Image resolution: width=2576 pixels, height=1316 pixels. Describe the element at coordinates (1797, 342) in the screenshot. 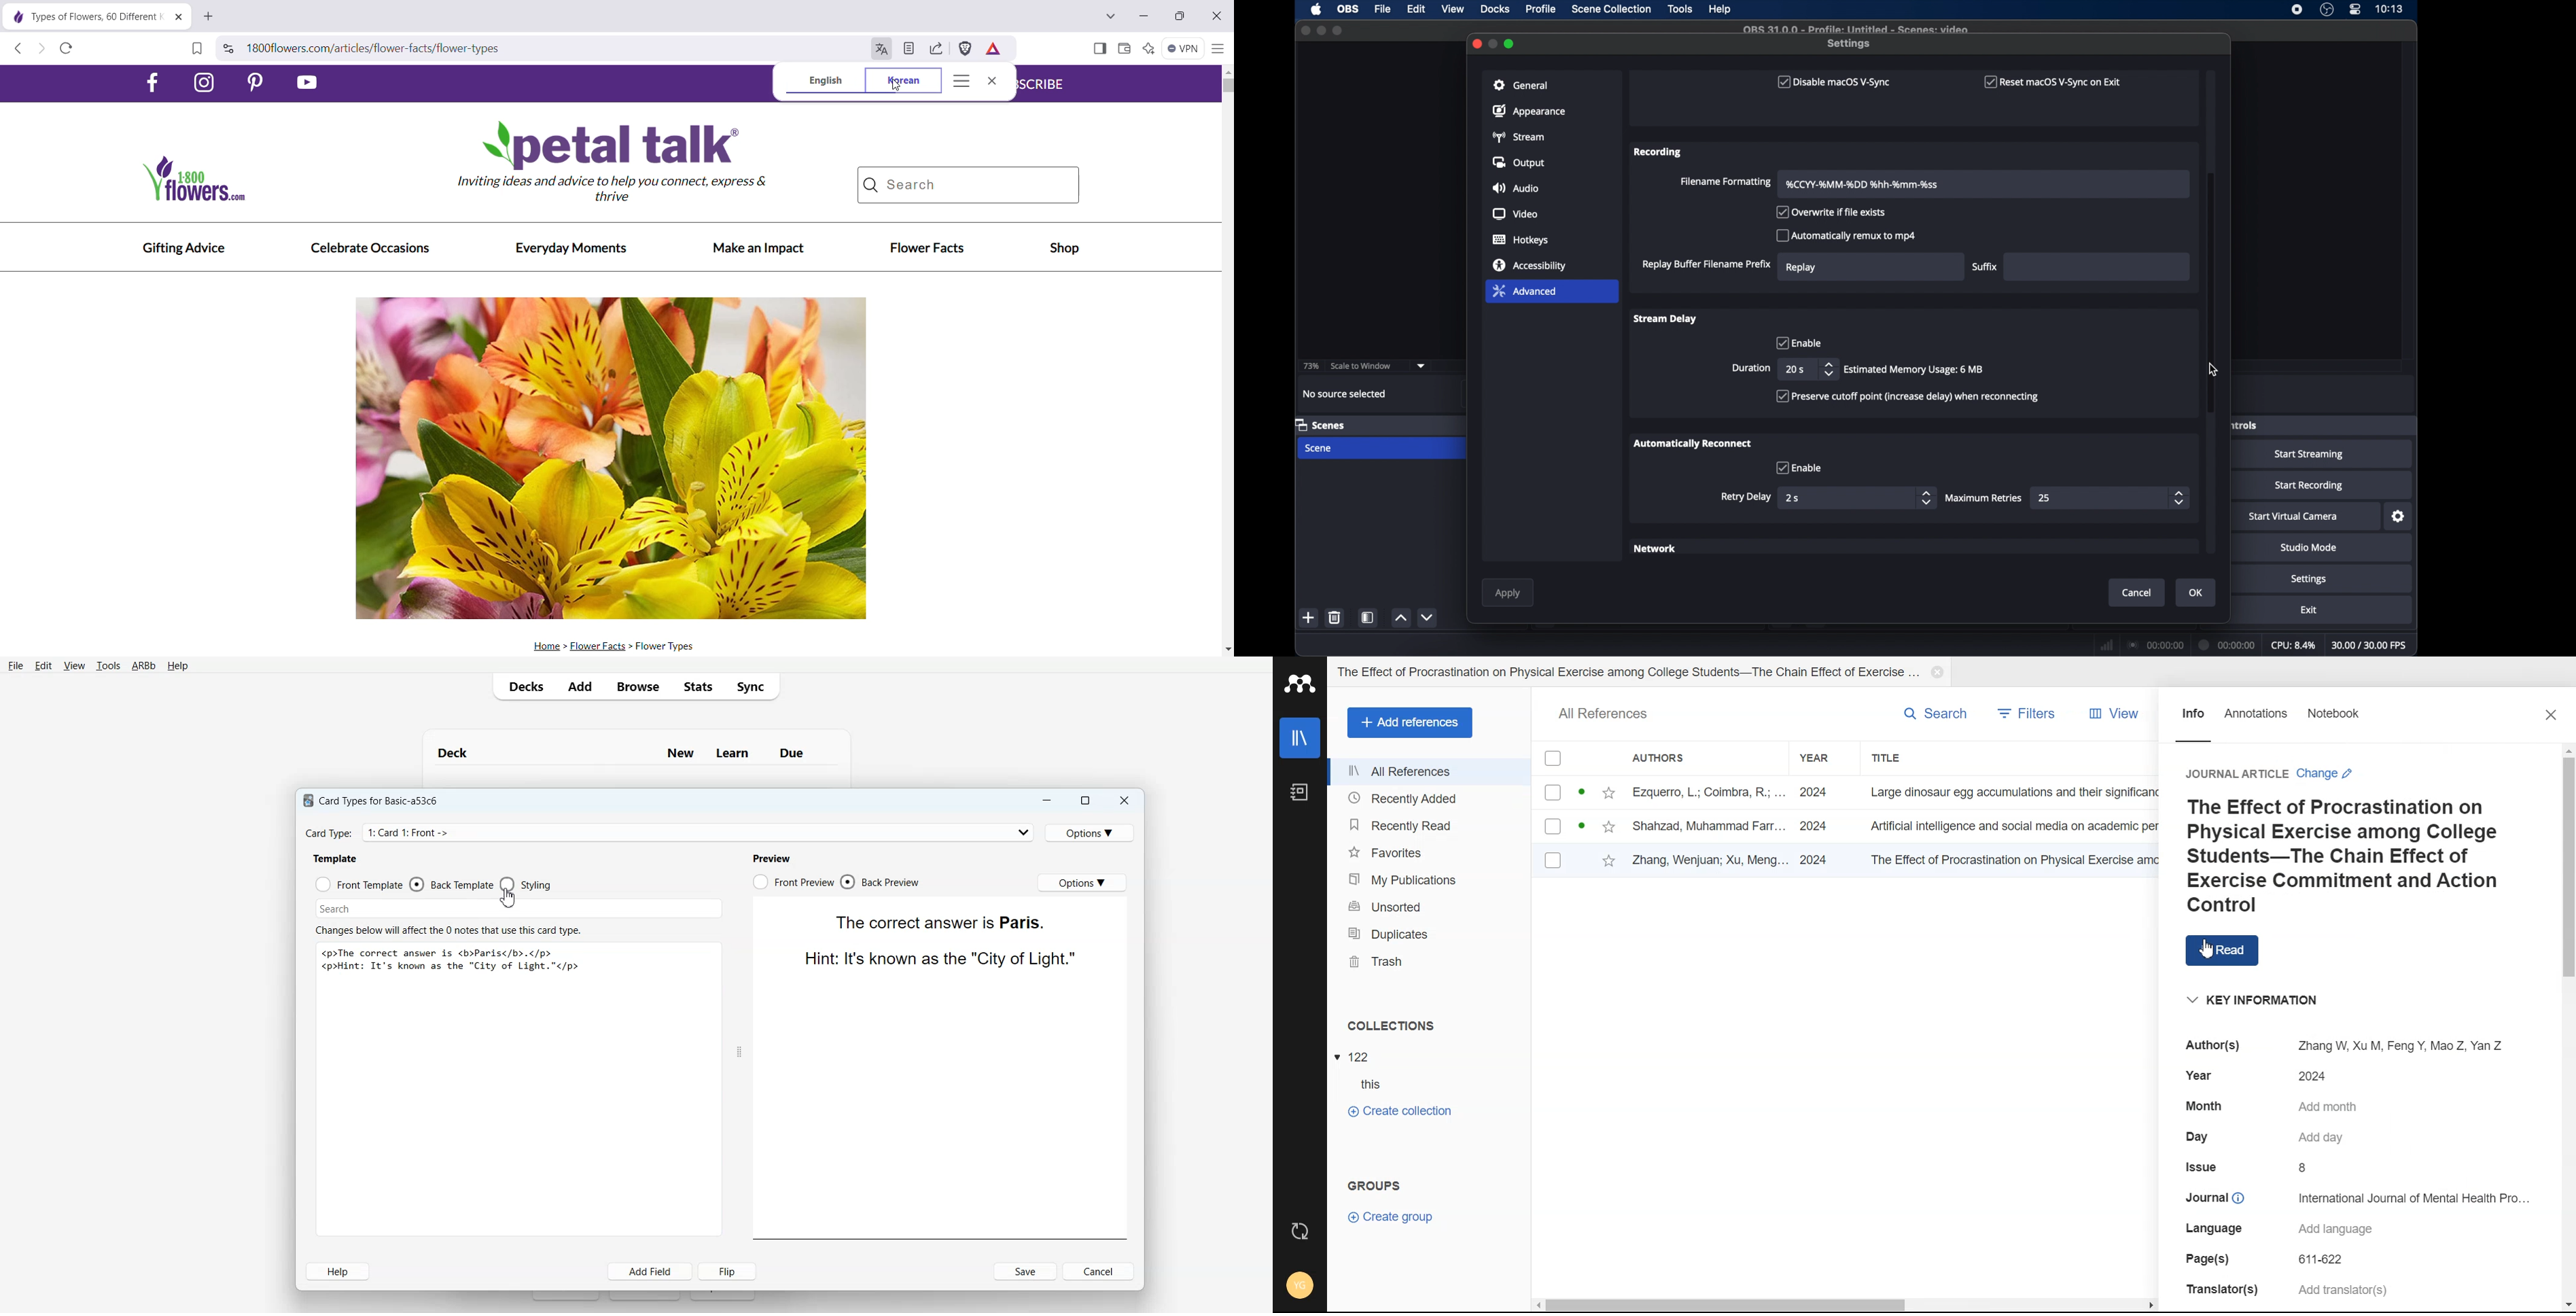

I see `enable` at that location.